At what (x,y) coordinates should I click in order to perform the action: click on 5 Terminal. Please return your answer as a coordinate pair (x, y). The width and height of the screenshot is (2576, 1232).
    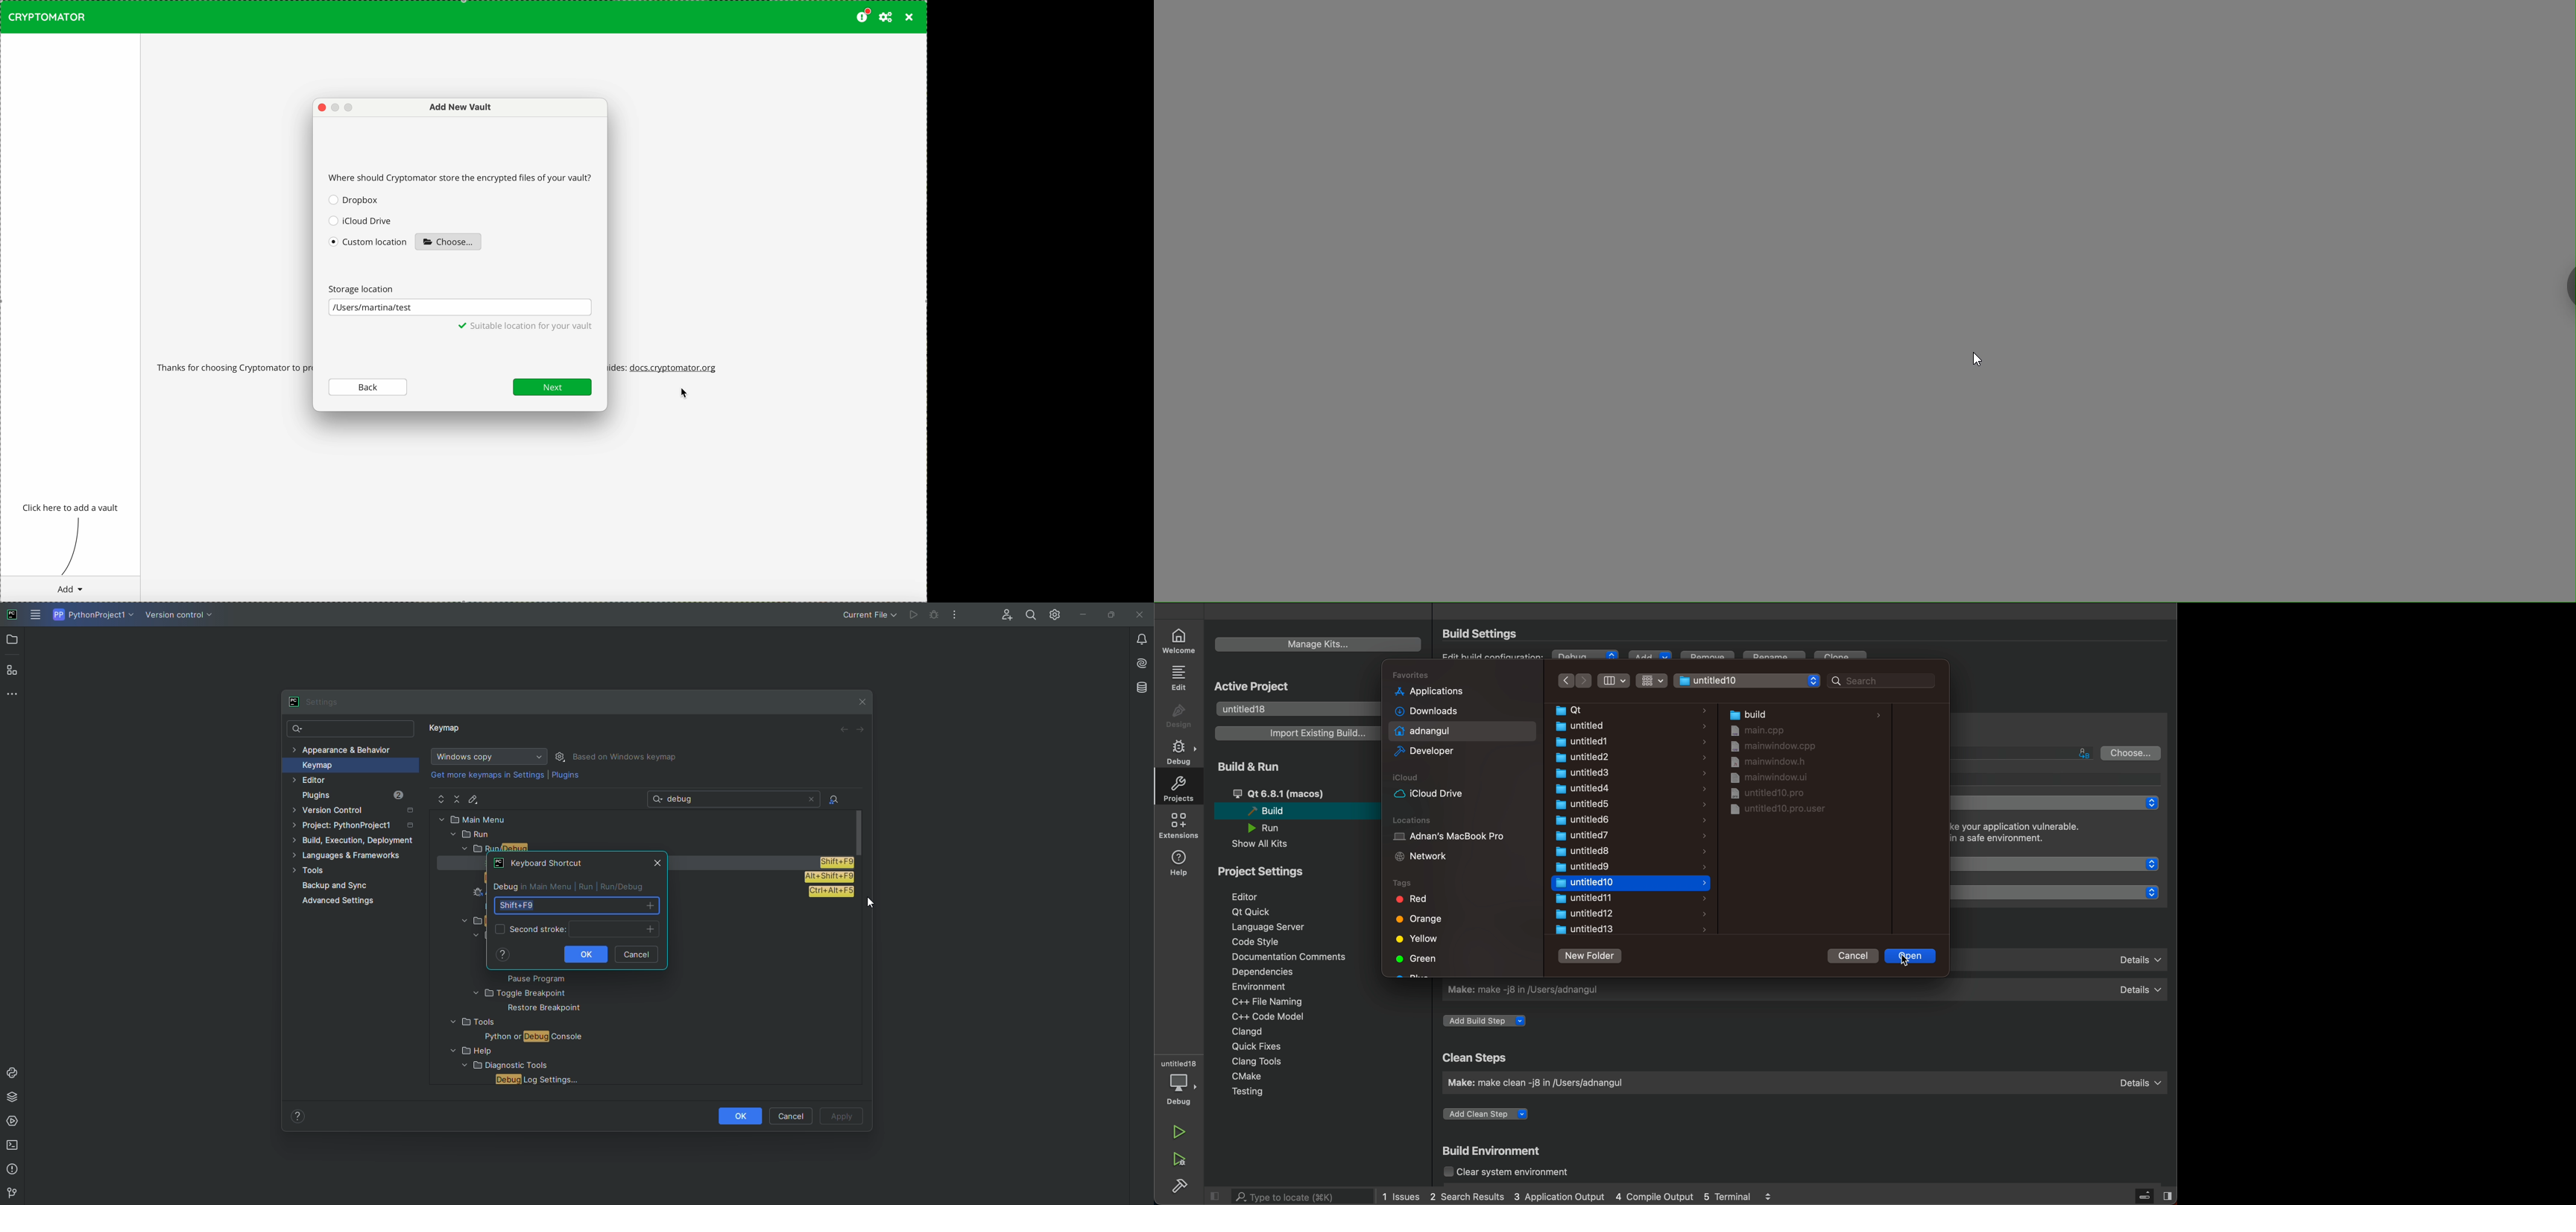
    Looking at the image, I should click on (1725, 1195).